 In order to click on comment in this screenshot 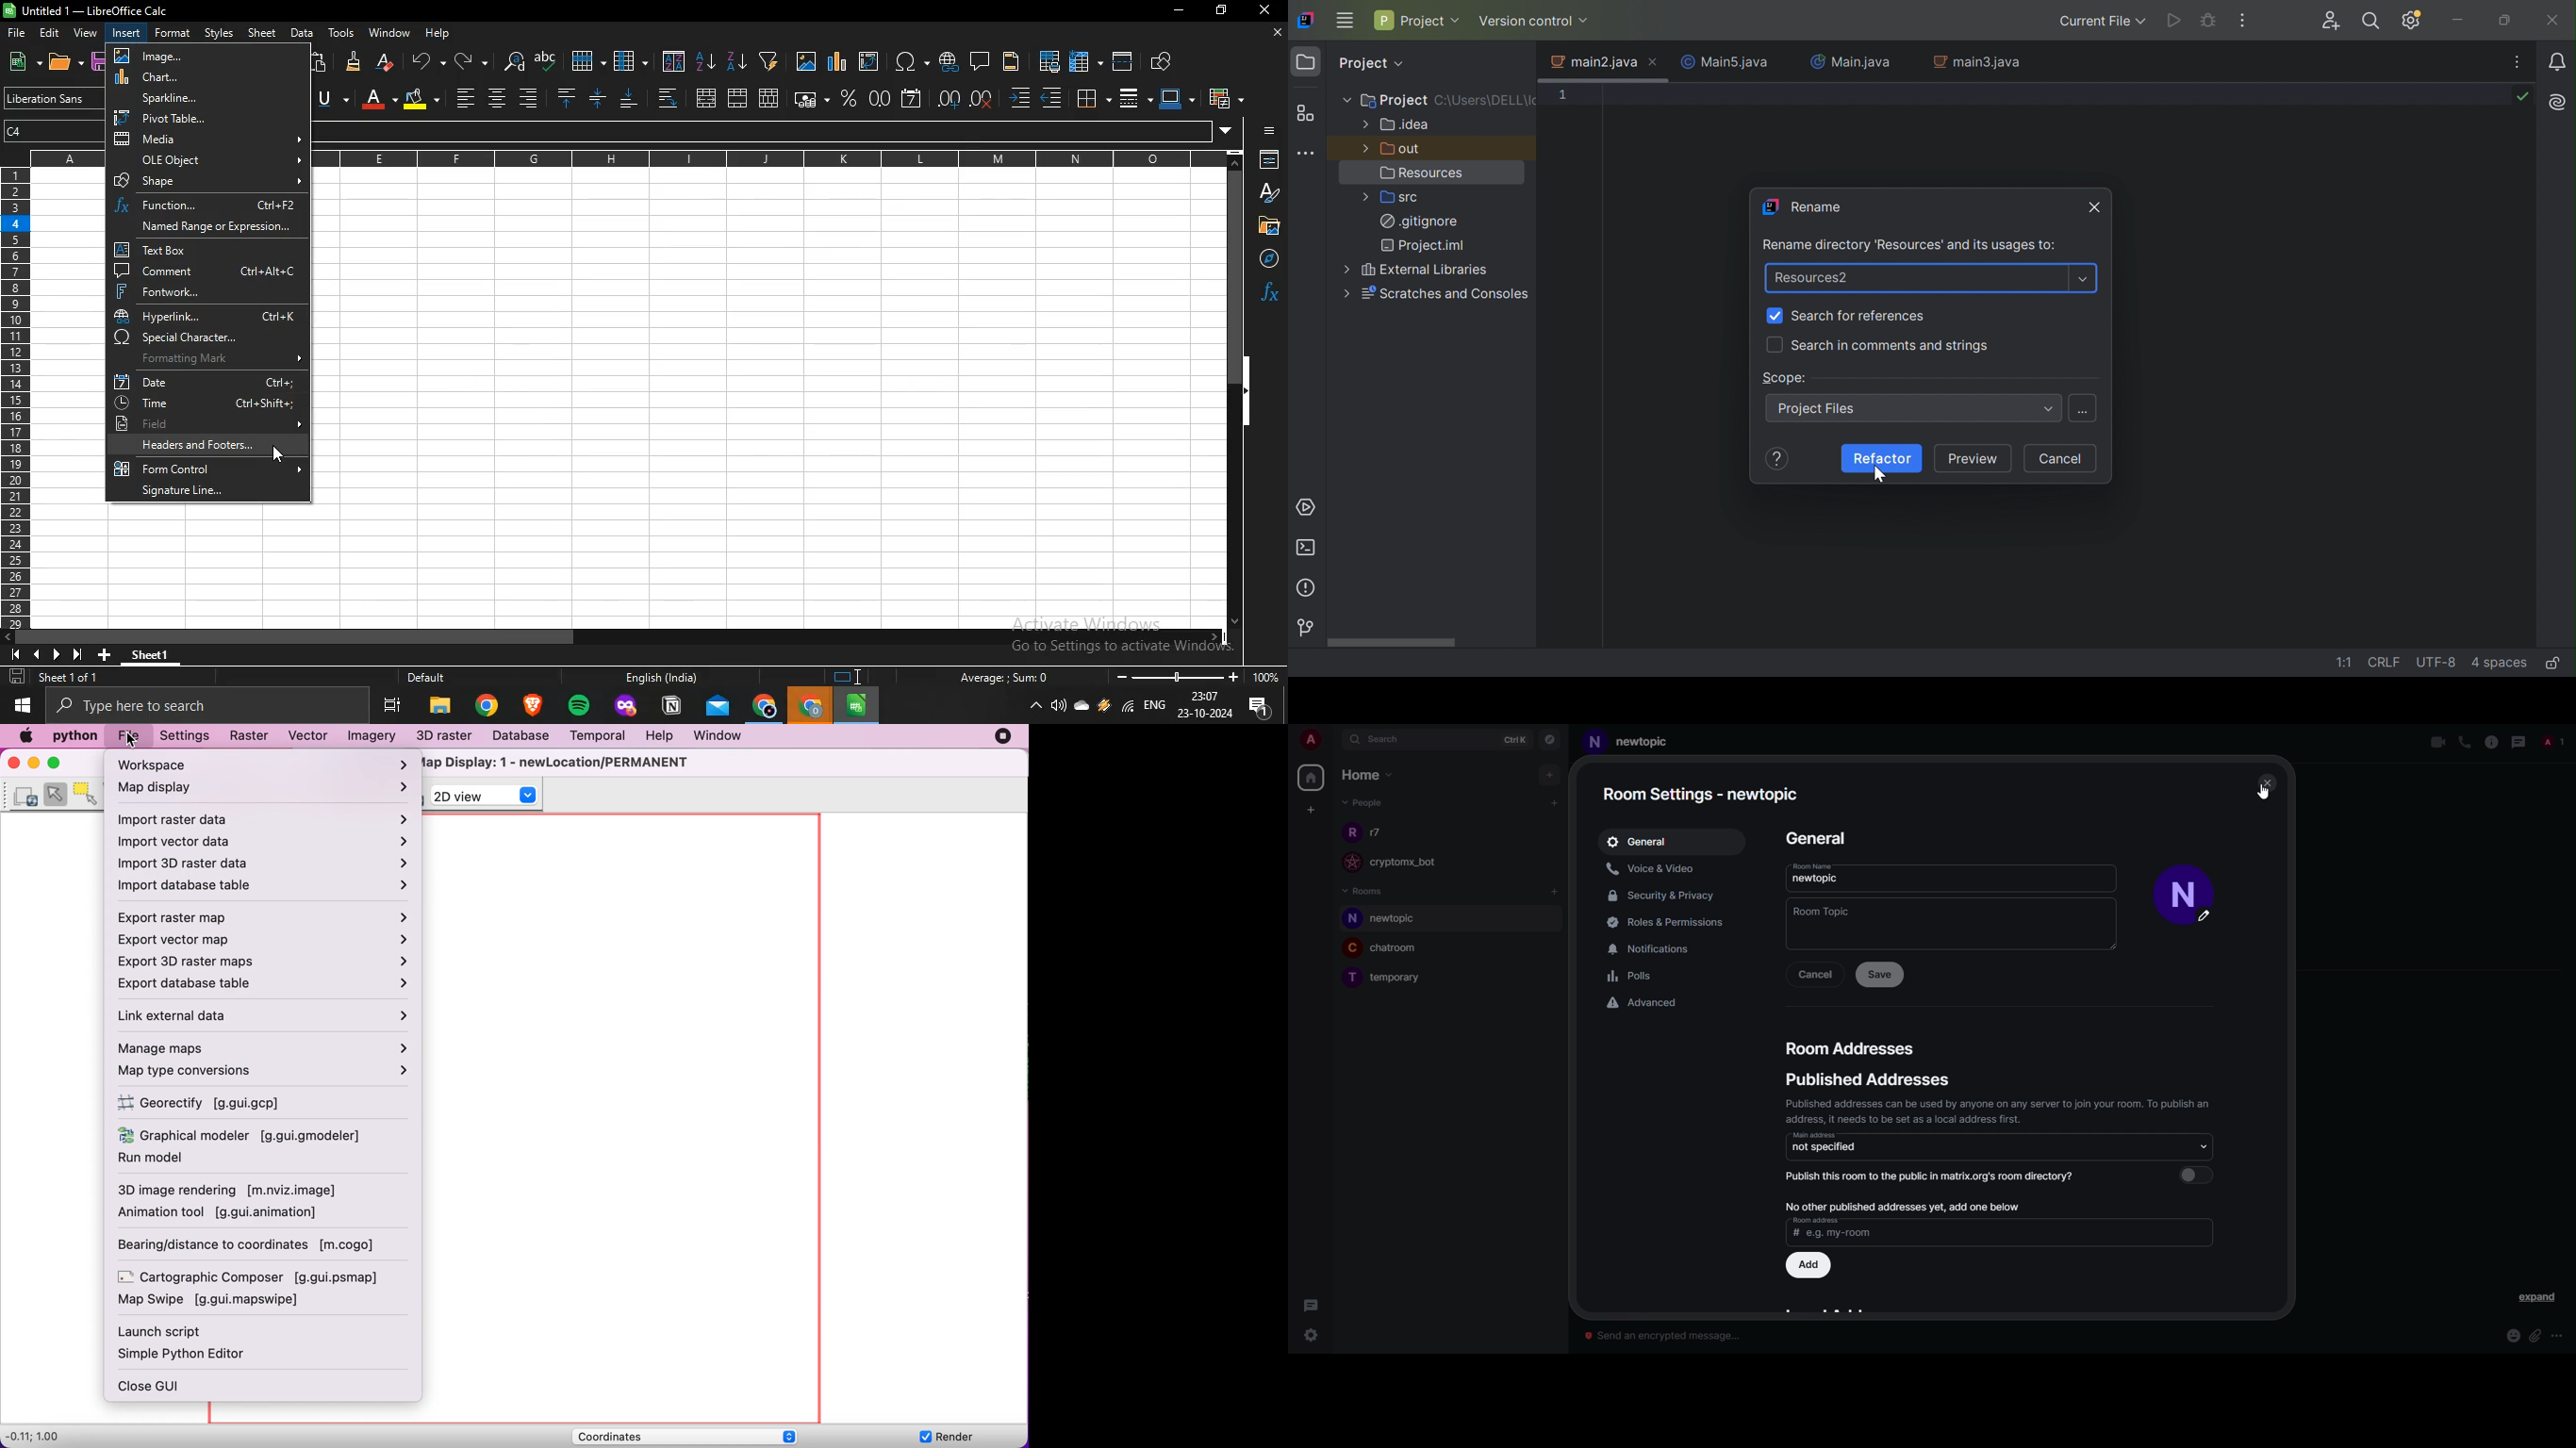, I will do `click(207, 272)`.